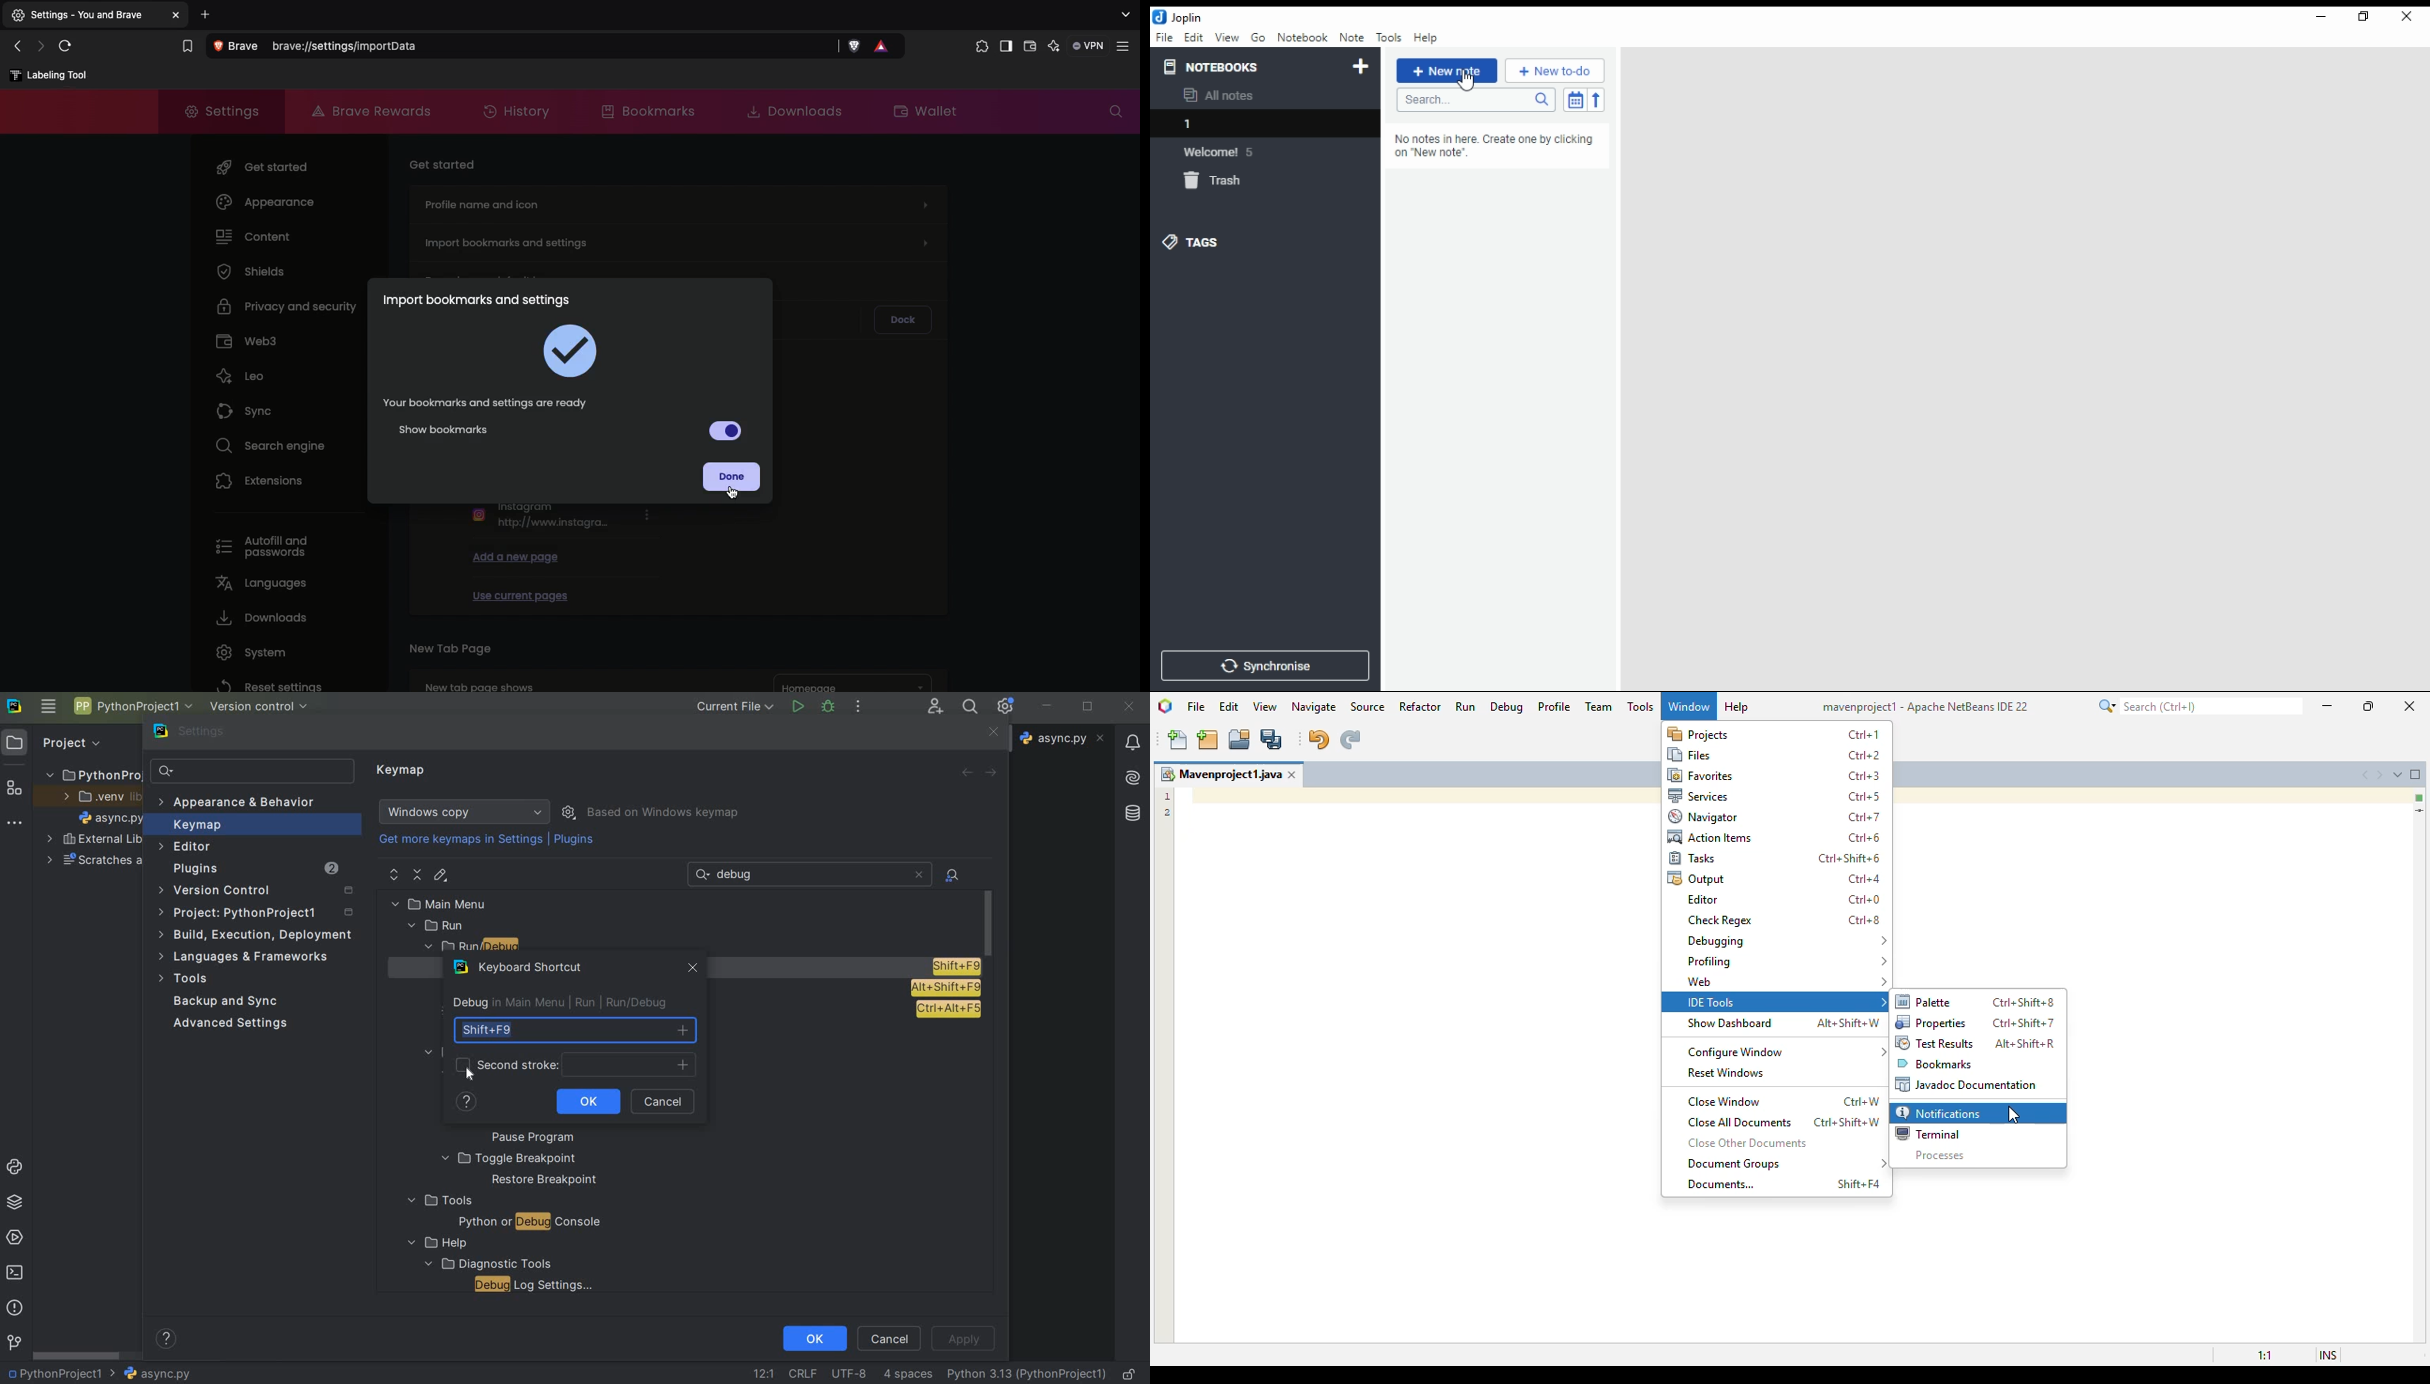  Describe the element at coordinates (1302, 37) in the screenshot. I see `notebook` at that location.